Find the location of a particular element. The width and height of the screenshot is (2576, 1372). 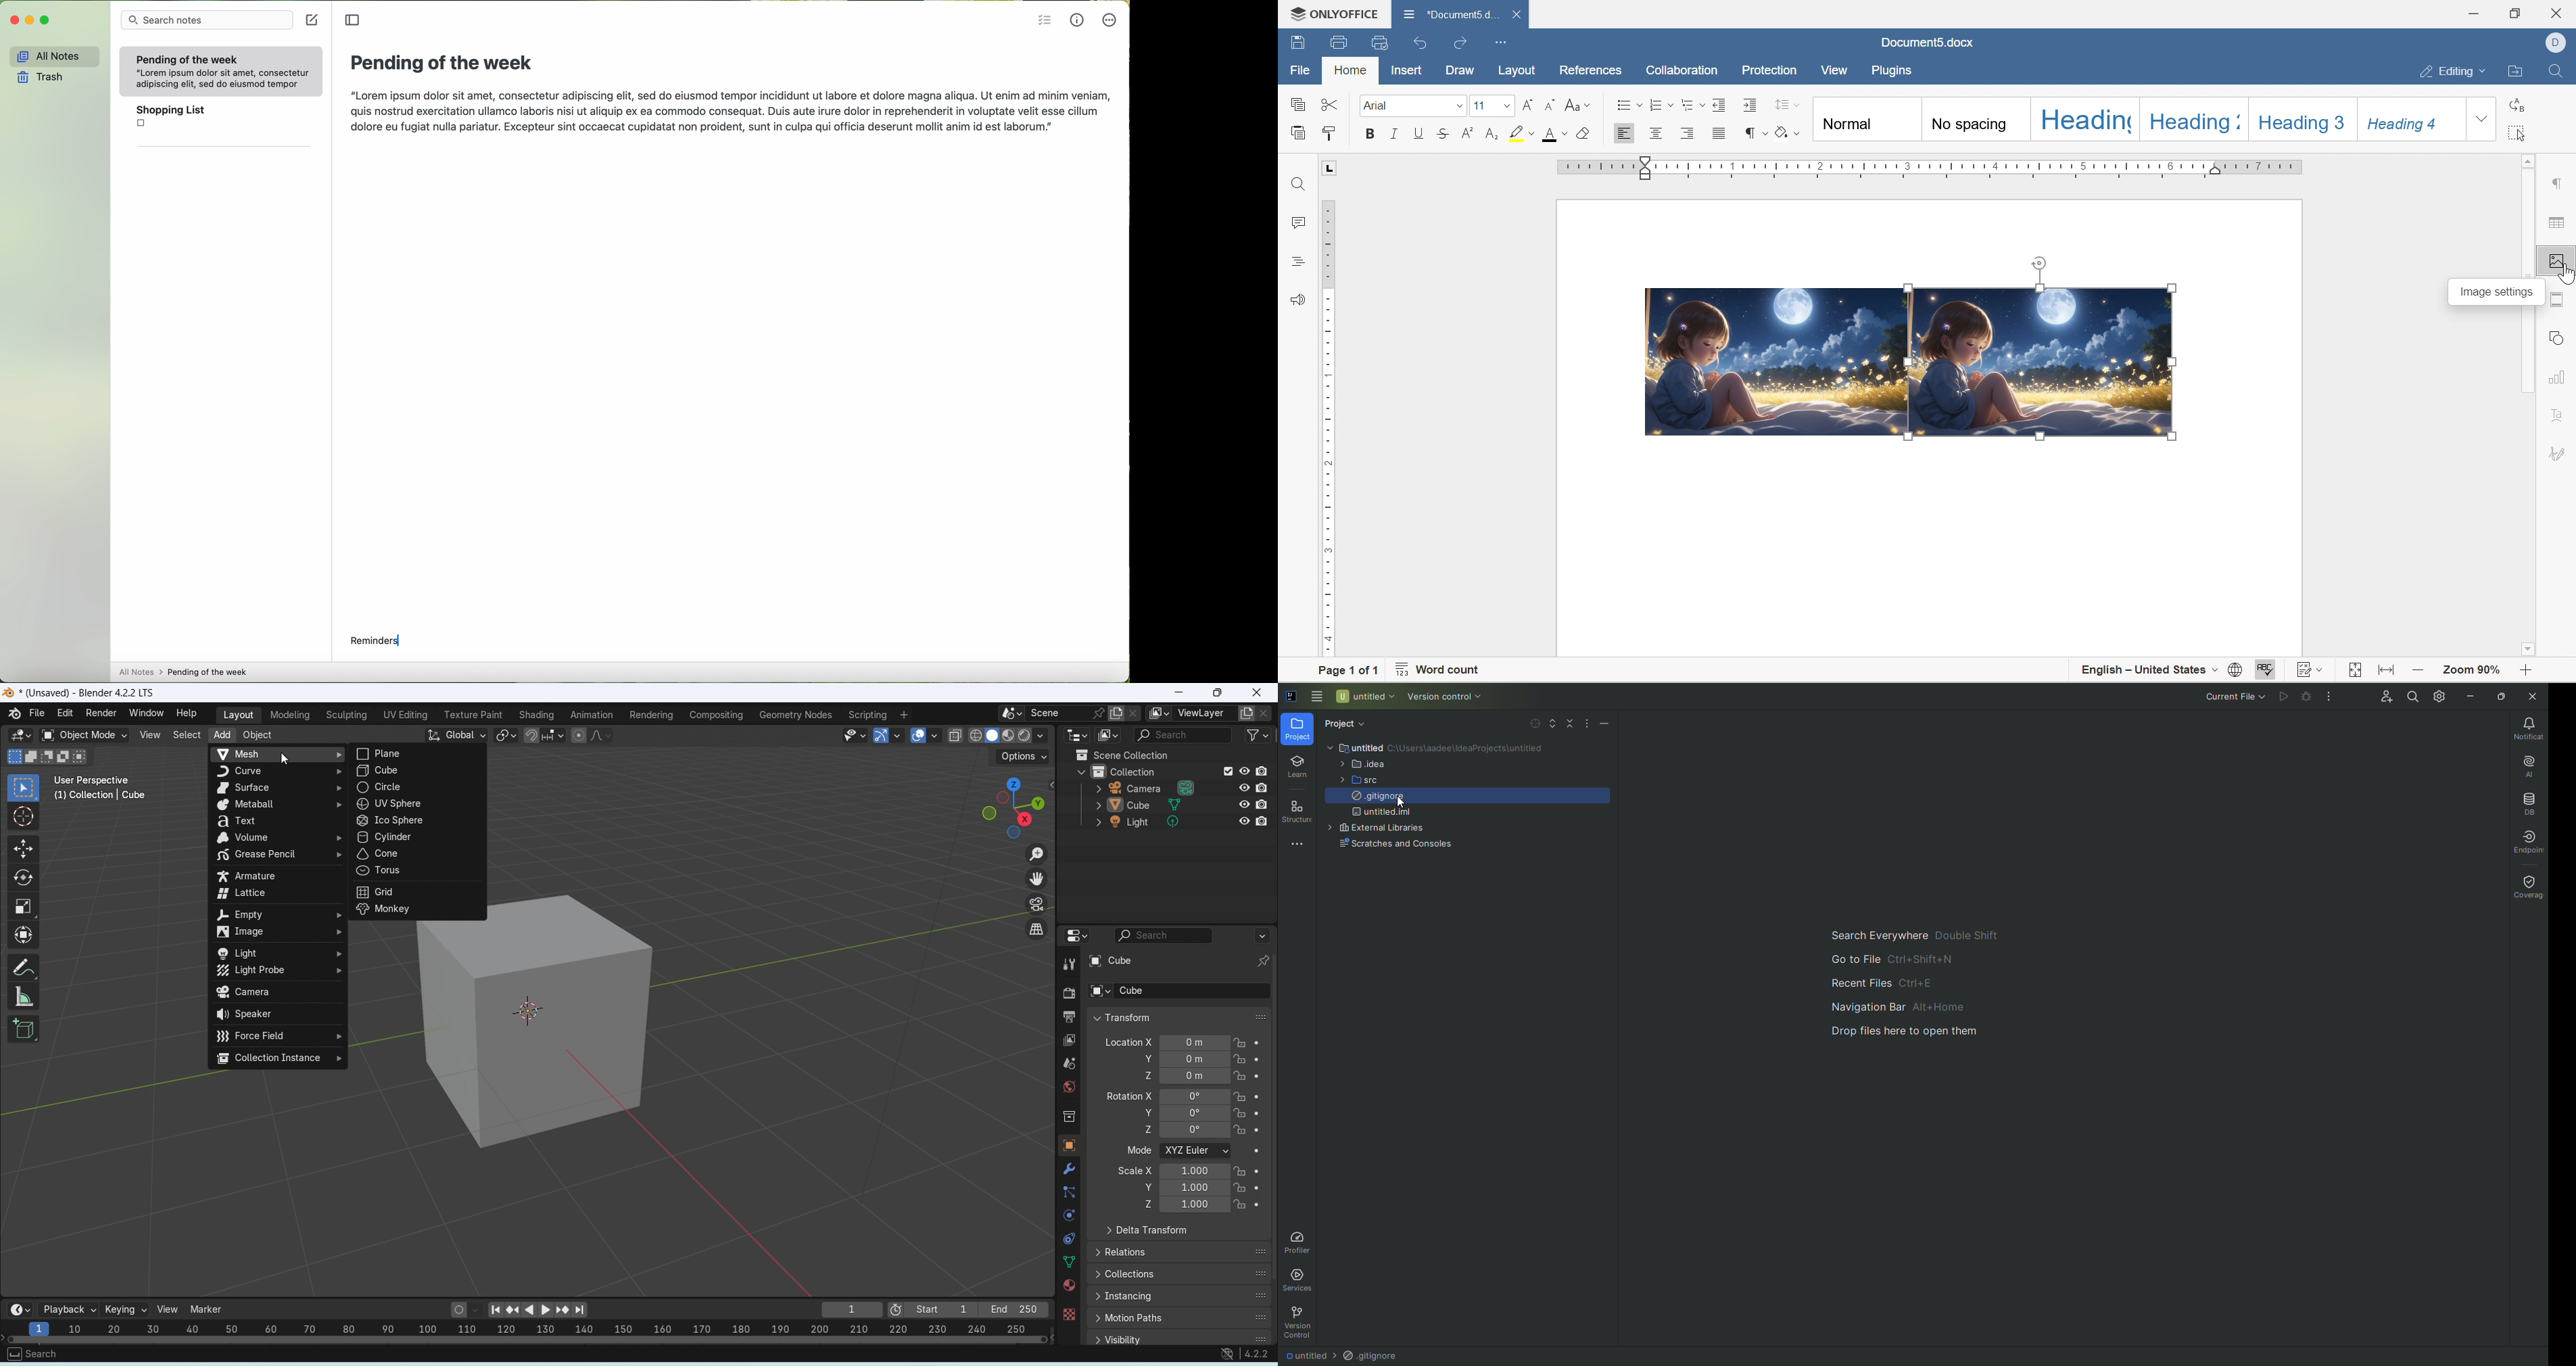

Add cube is located at coordinates (25, 1028).